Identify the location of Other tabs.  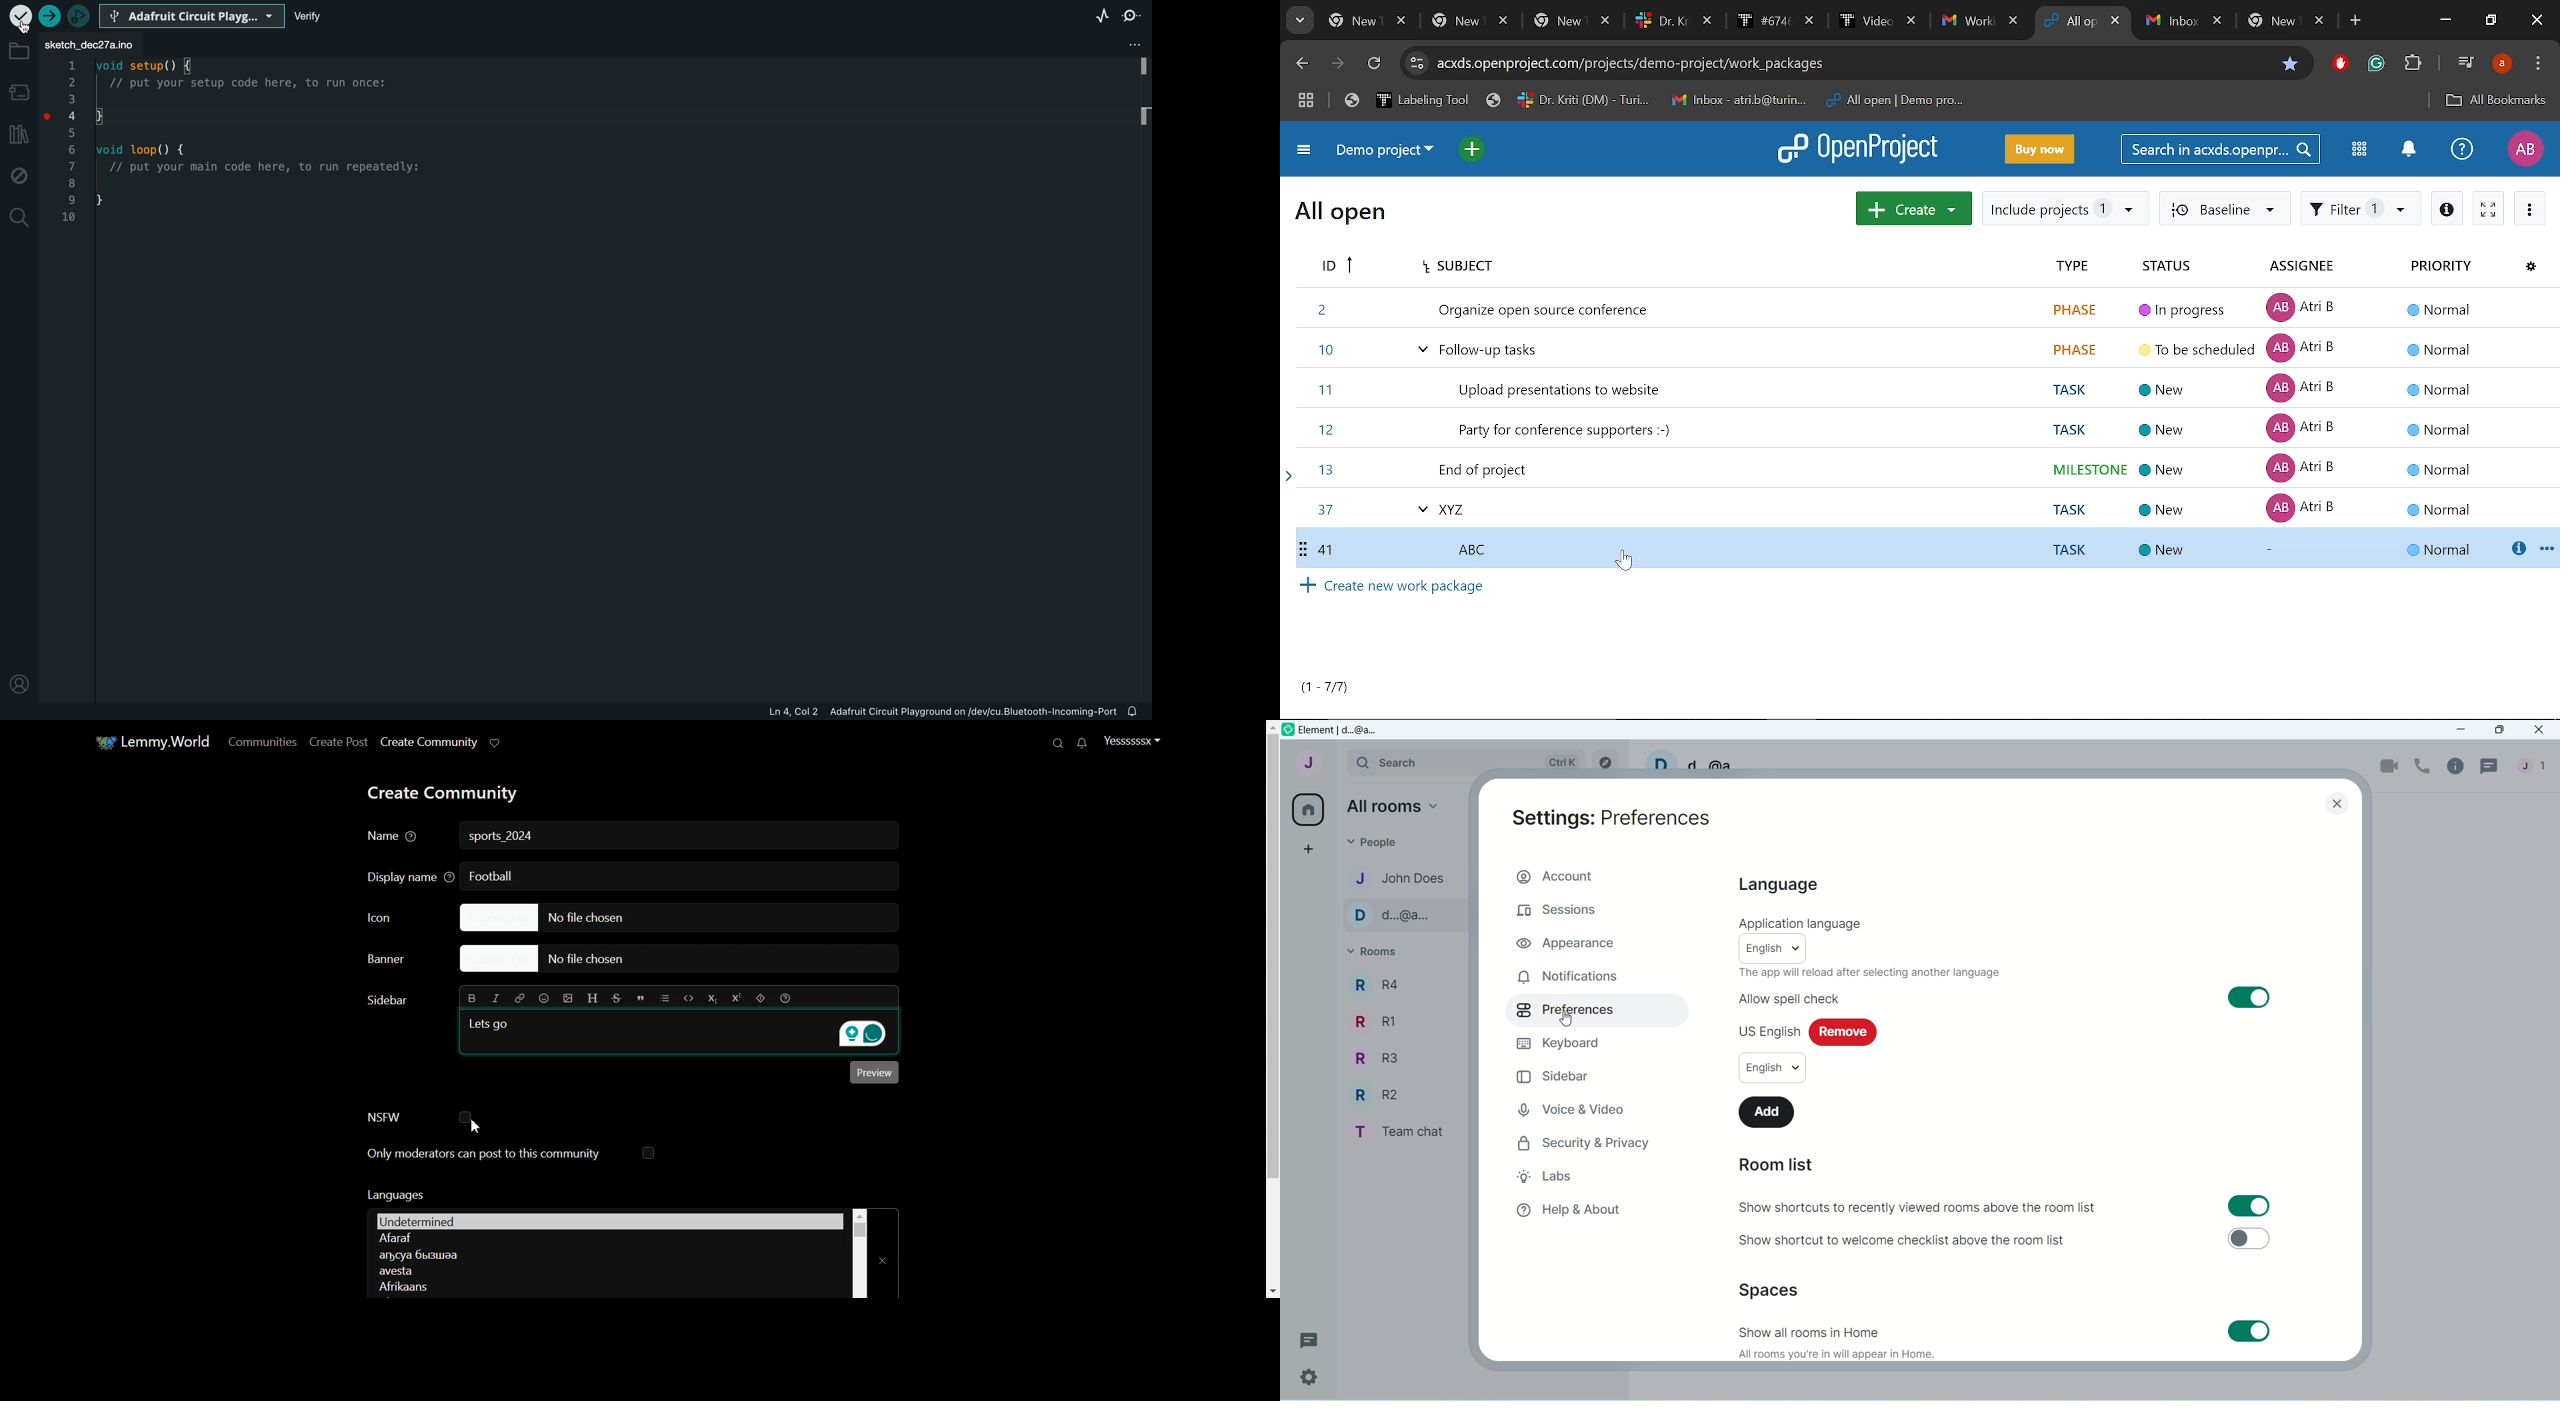
(1672, 21).